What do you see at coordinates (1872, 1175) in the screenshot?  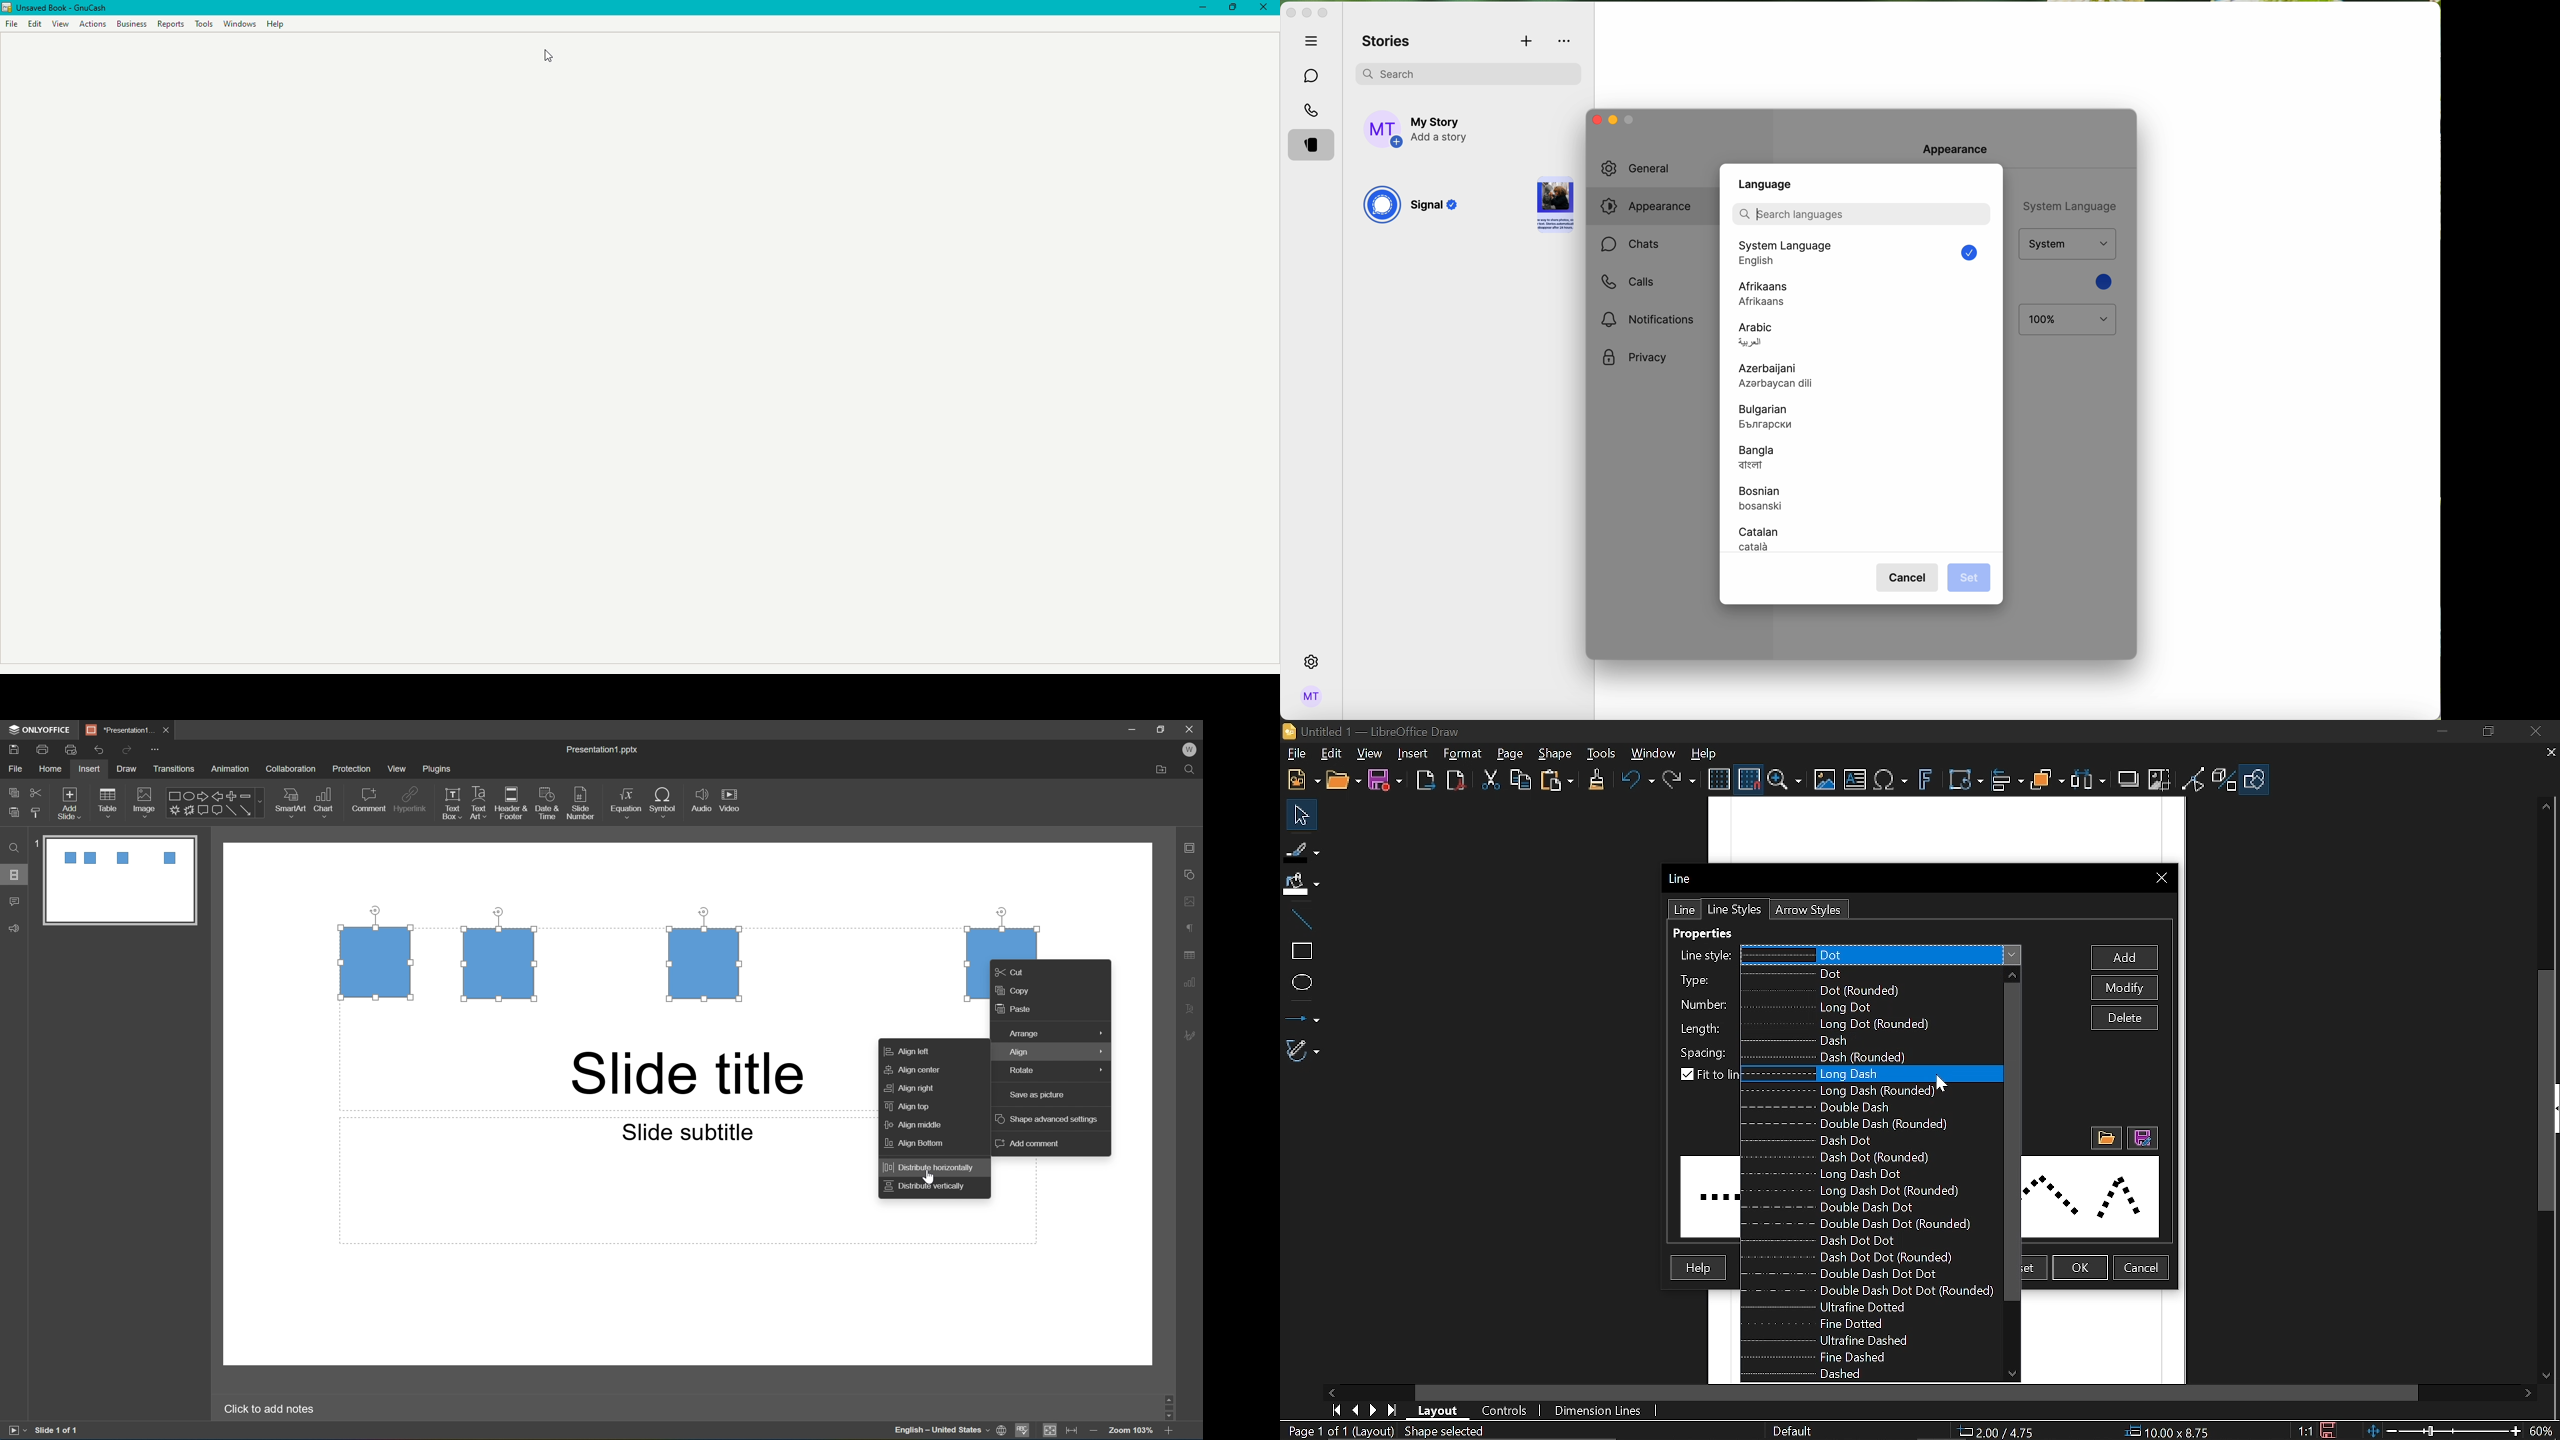 I see `Long dash dot` at bounding box center [1872, 1175].